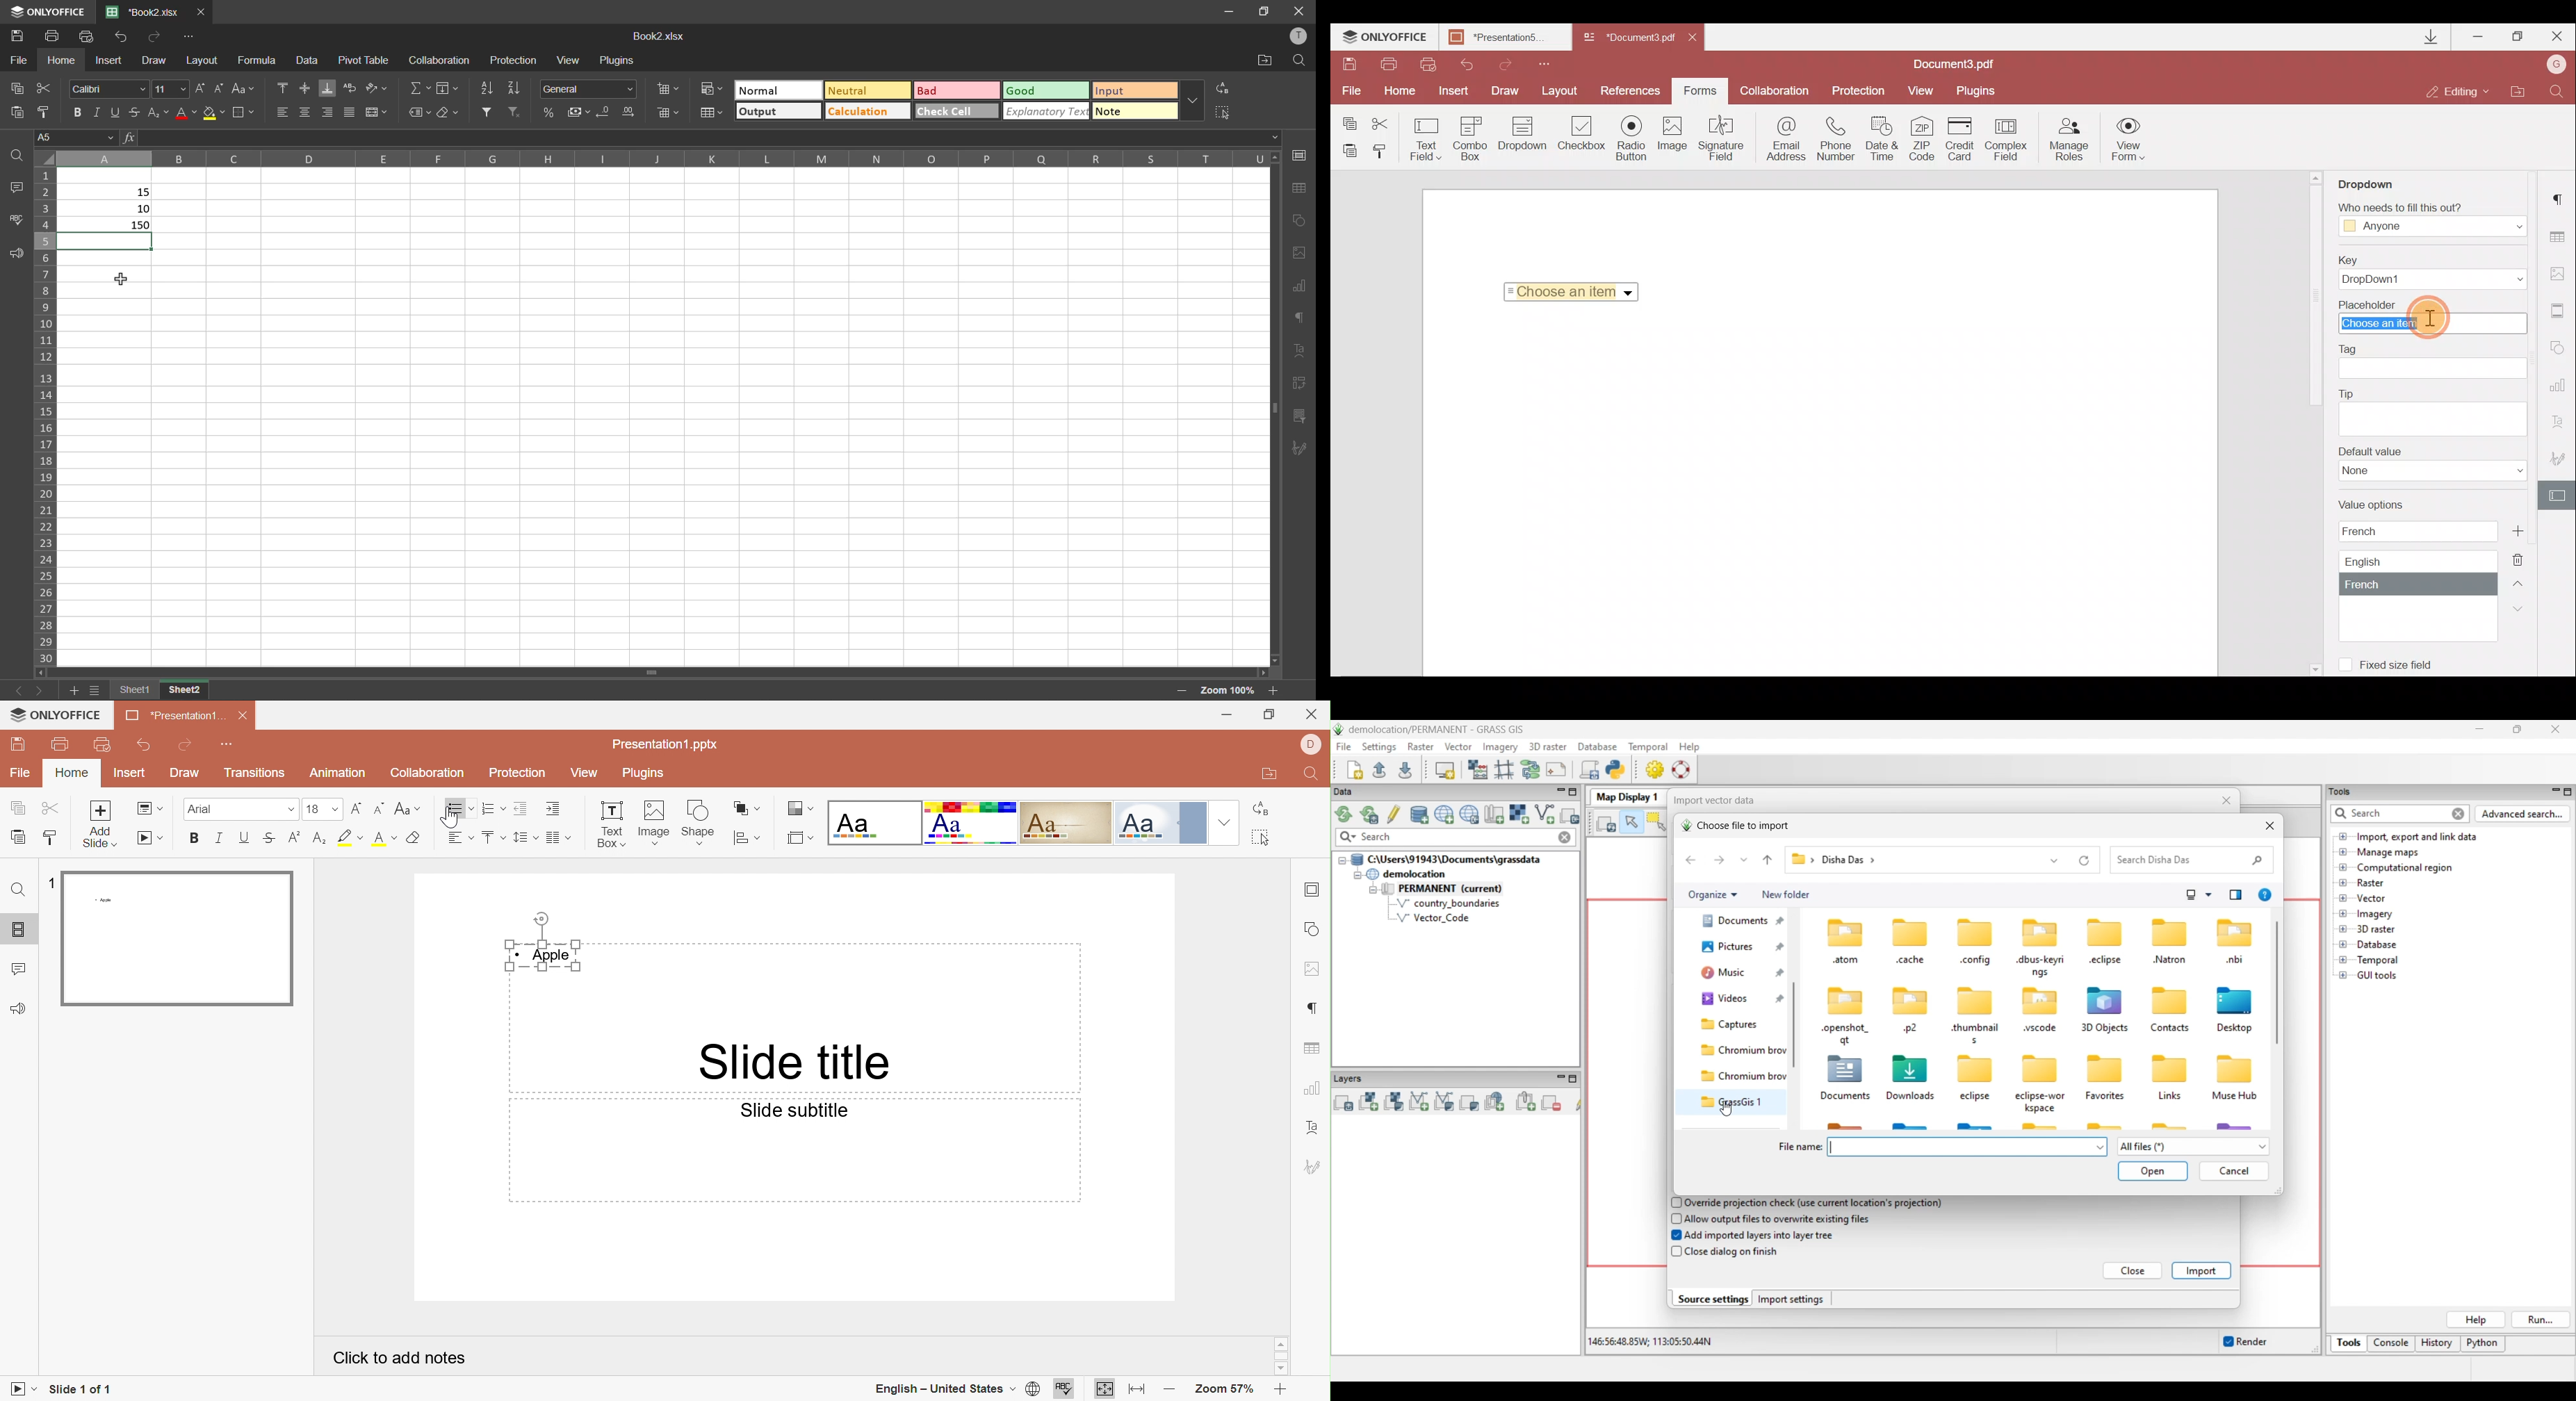  I want to click on Drop Down, so click(1223, 822).